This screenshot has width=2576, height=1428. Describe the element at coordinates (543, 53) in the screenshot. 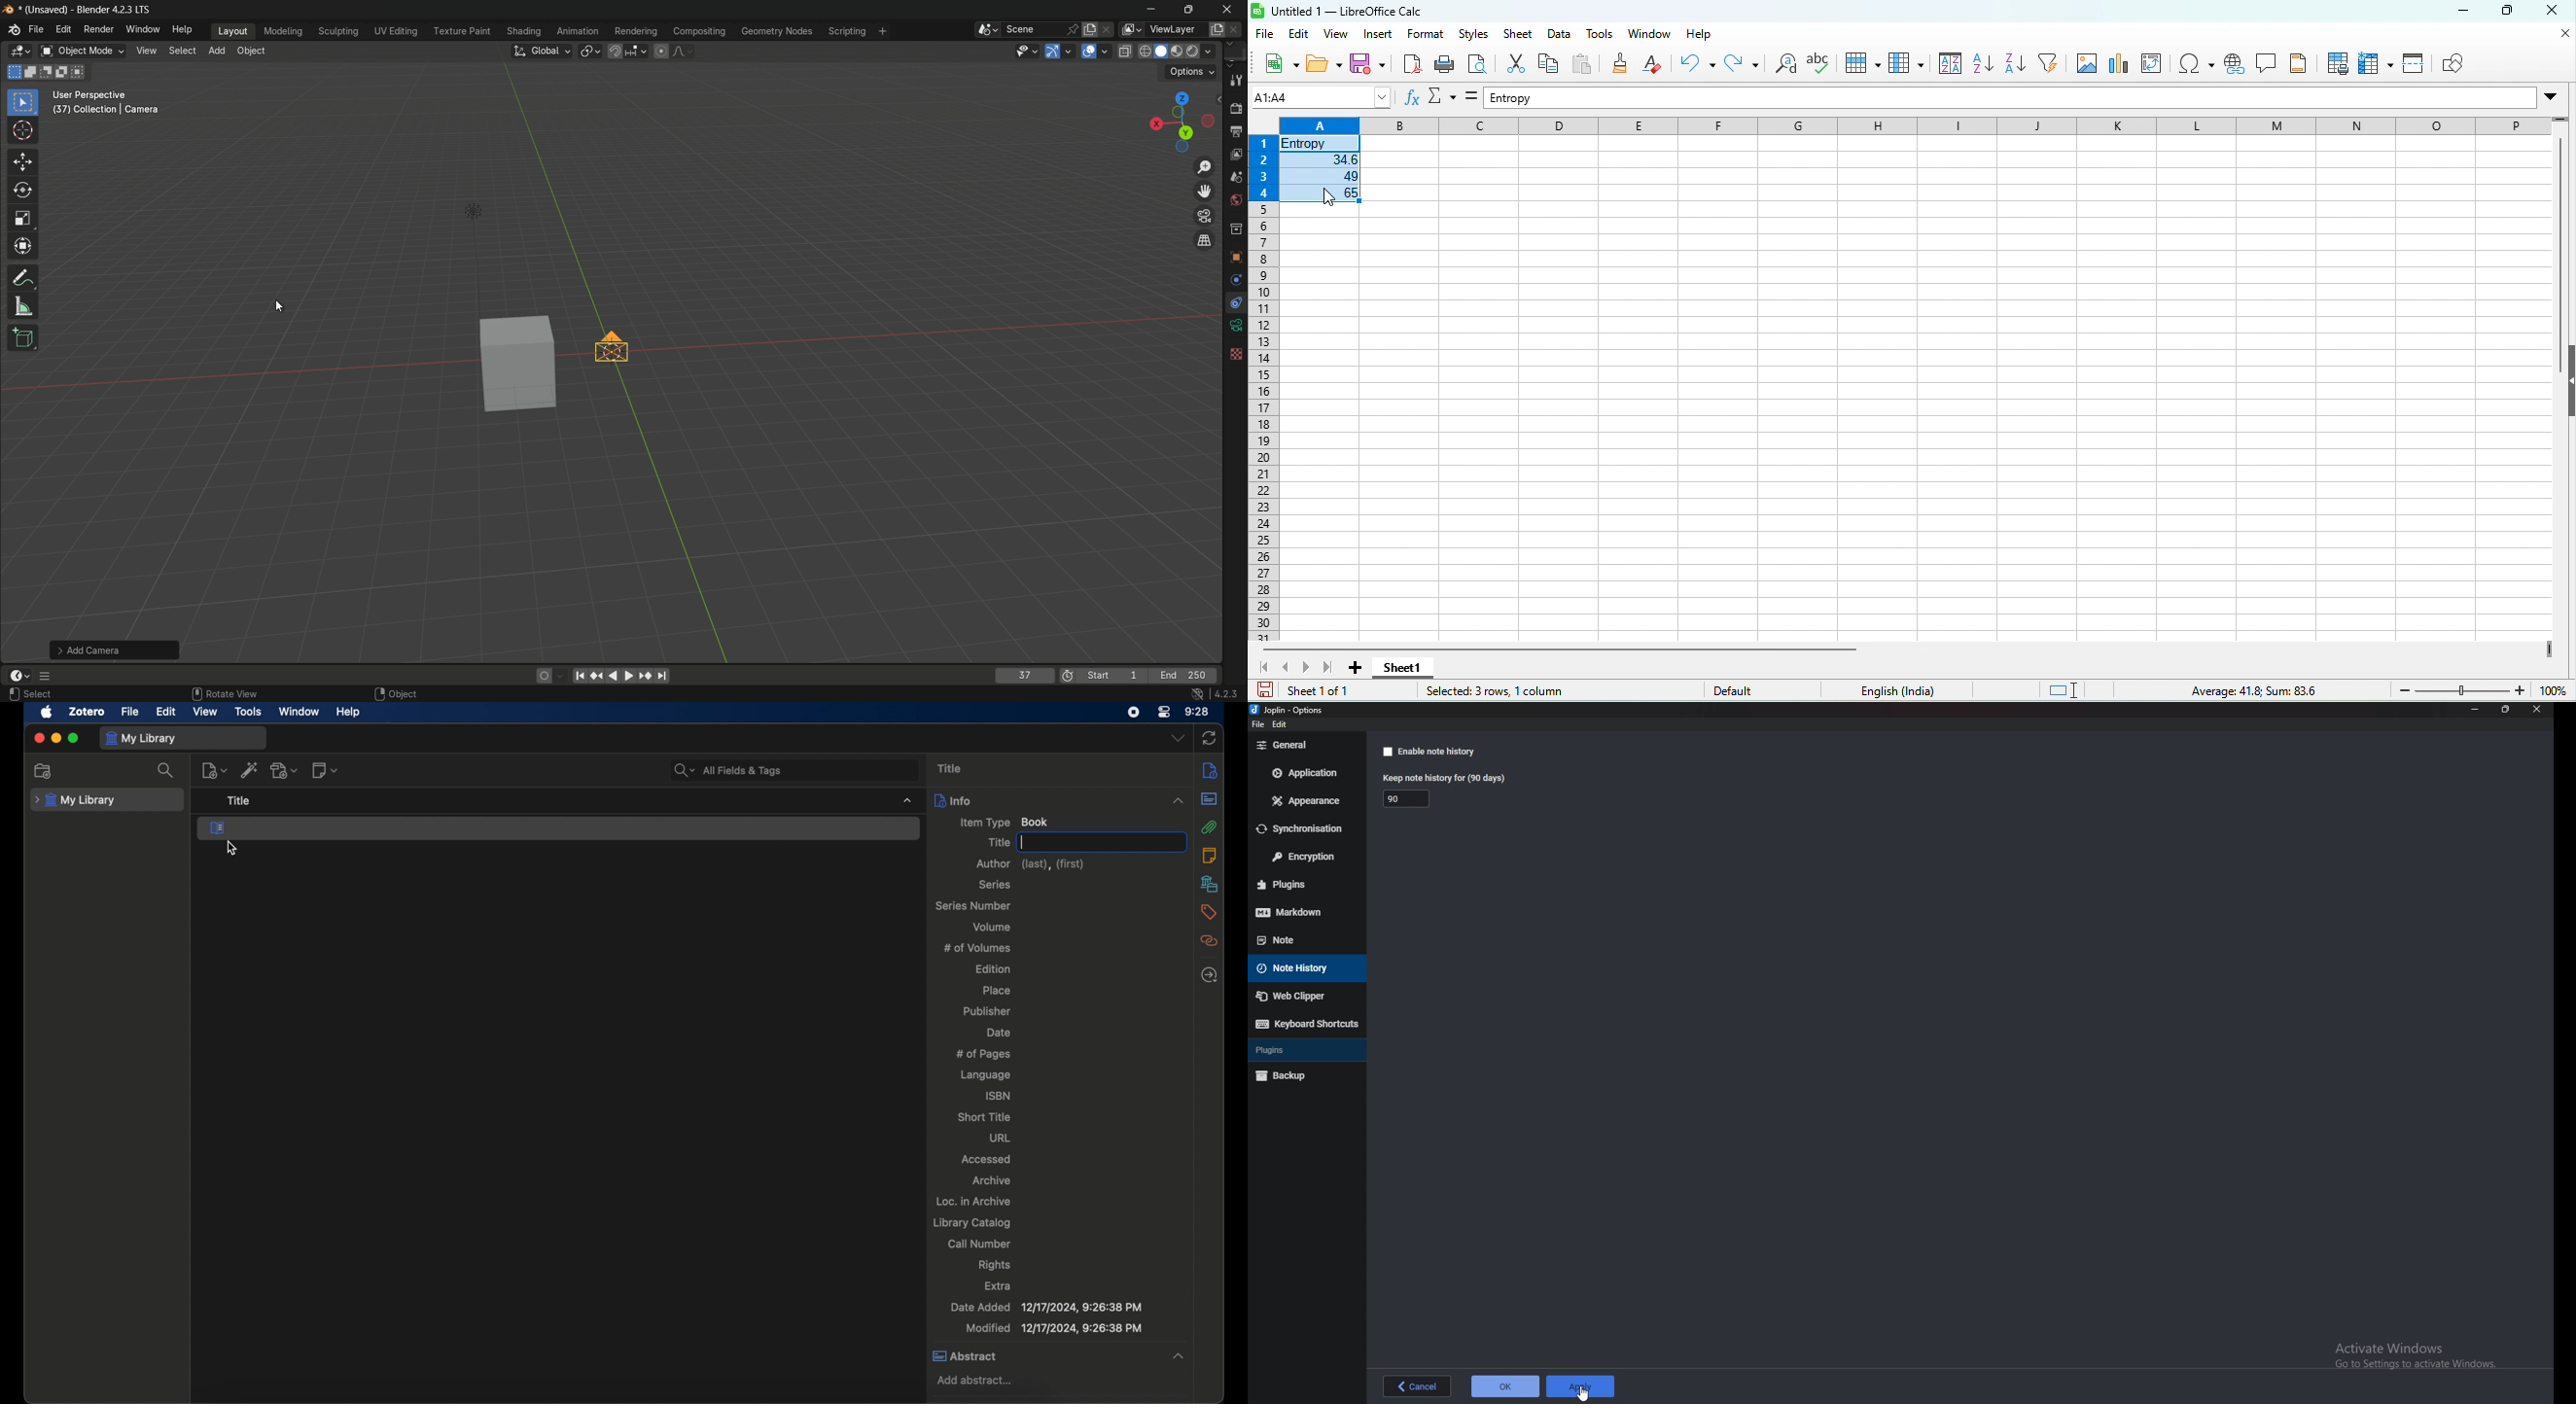

I see `transform orientation` at that location.